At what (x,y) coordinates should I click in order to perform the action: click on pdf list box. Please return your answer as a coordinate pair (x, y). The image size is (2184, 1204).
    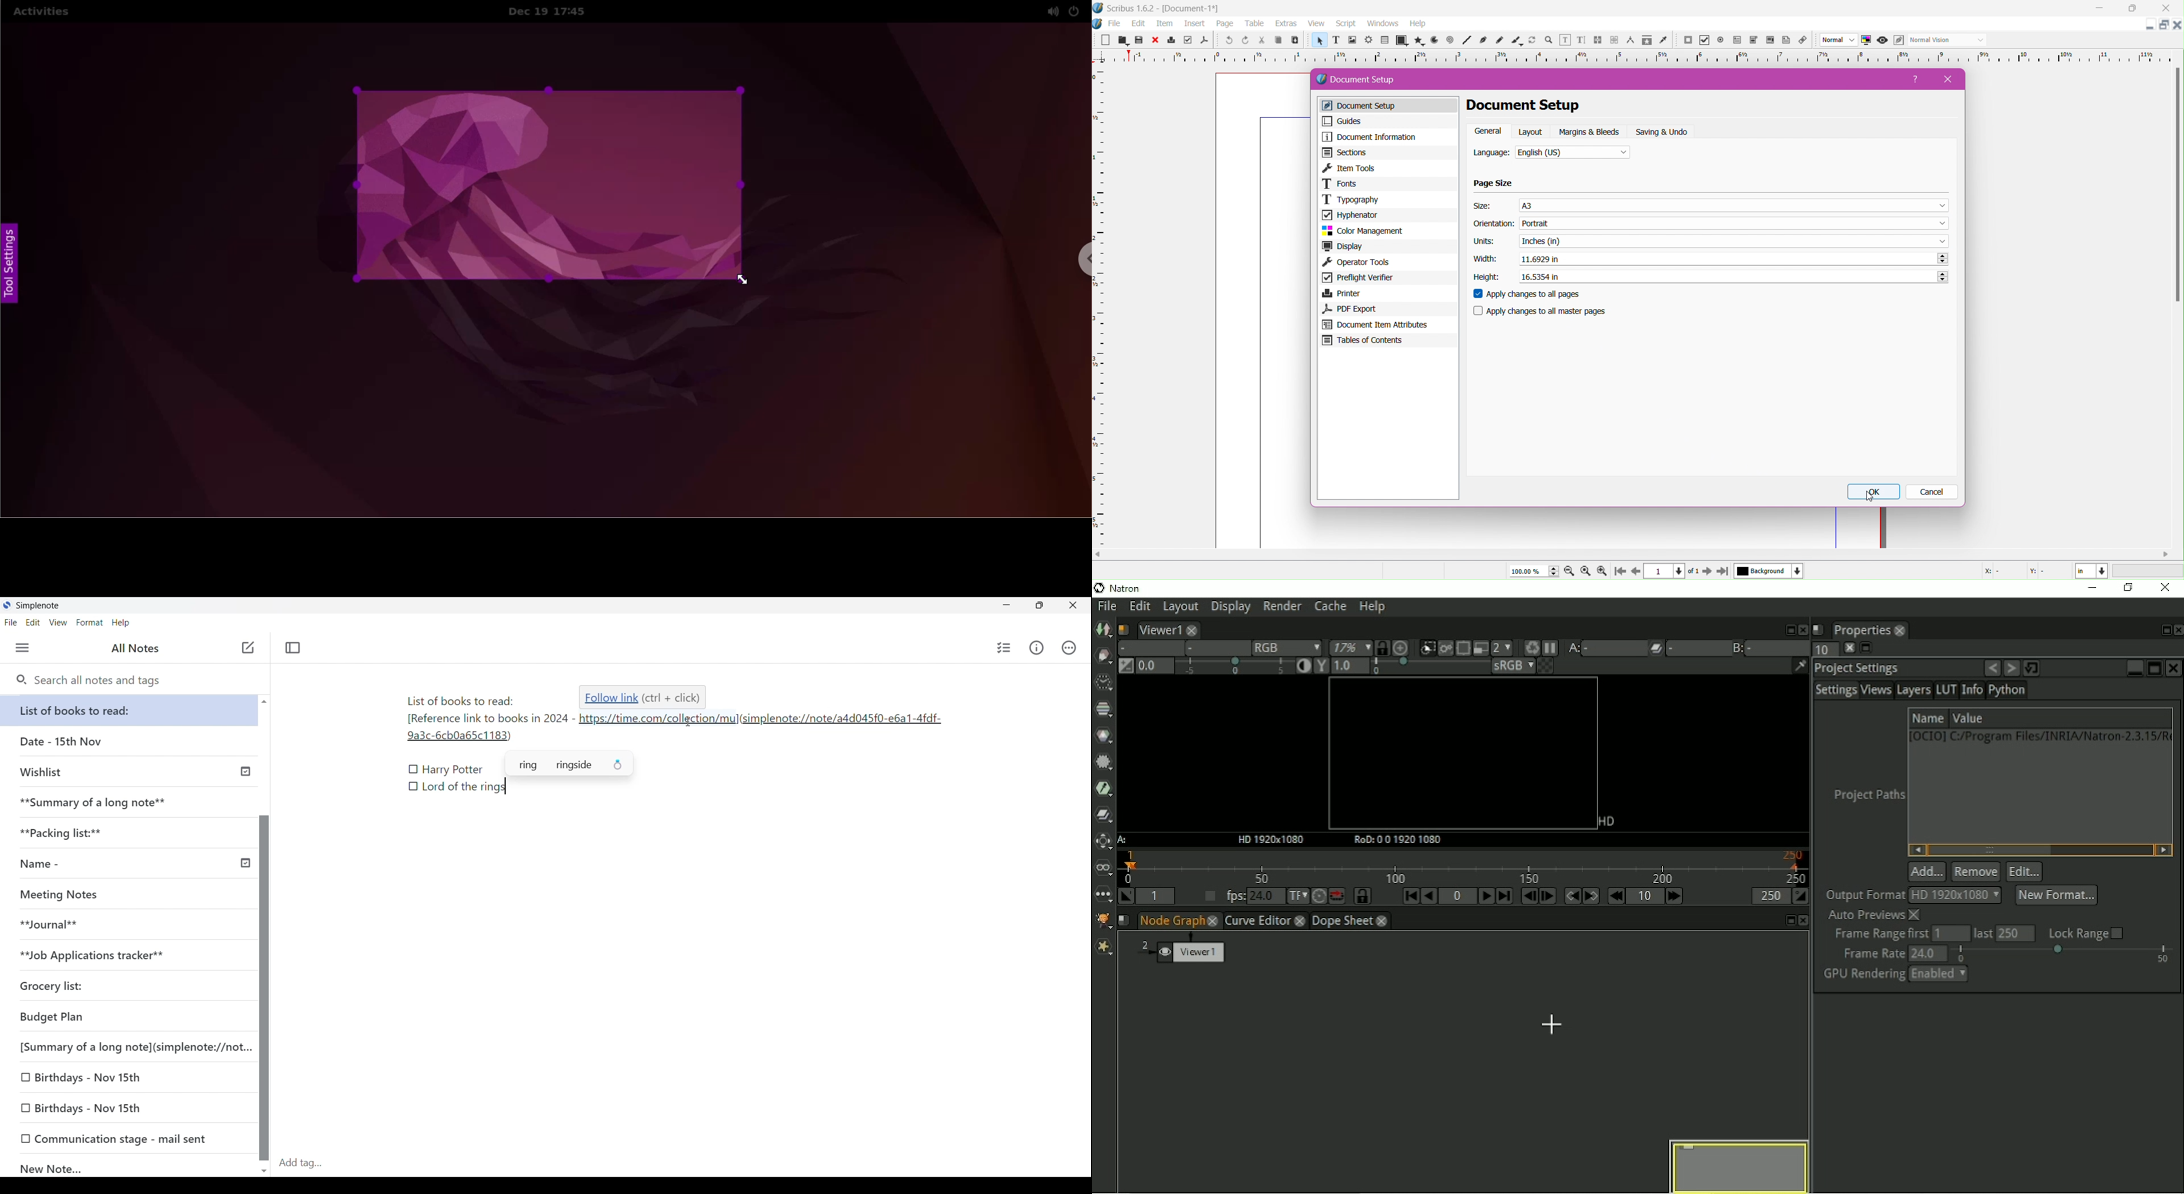
    Looking at the image, I should click on (1771, 41).